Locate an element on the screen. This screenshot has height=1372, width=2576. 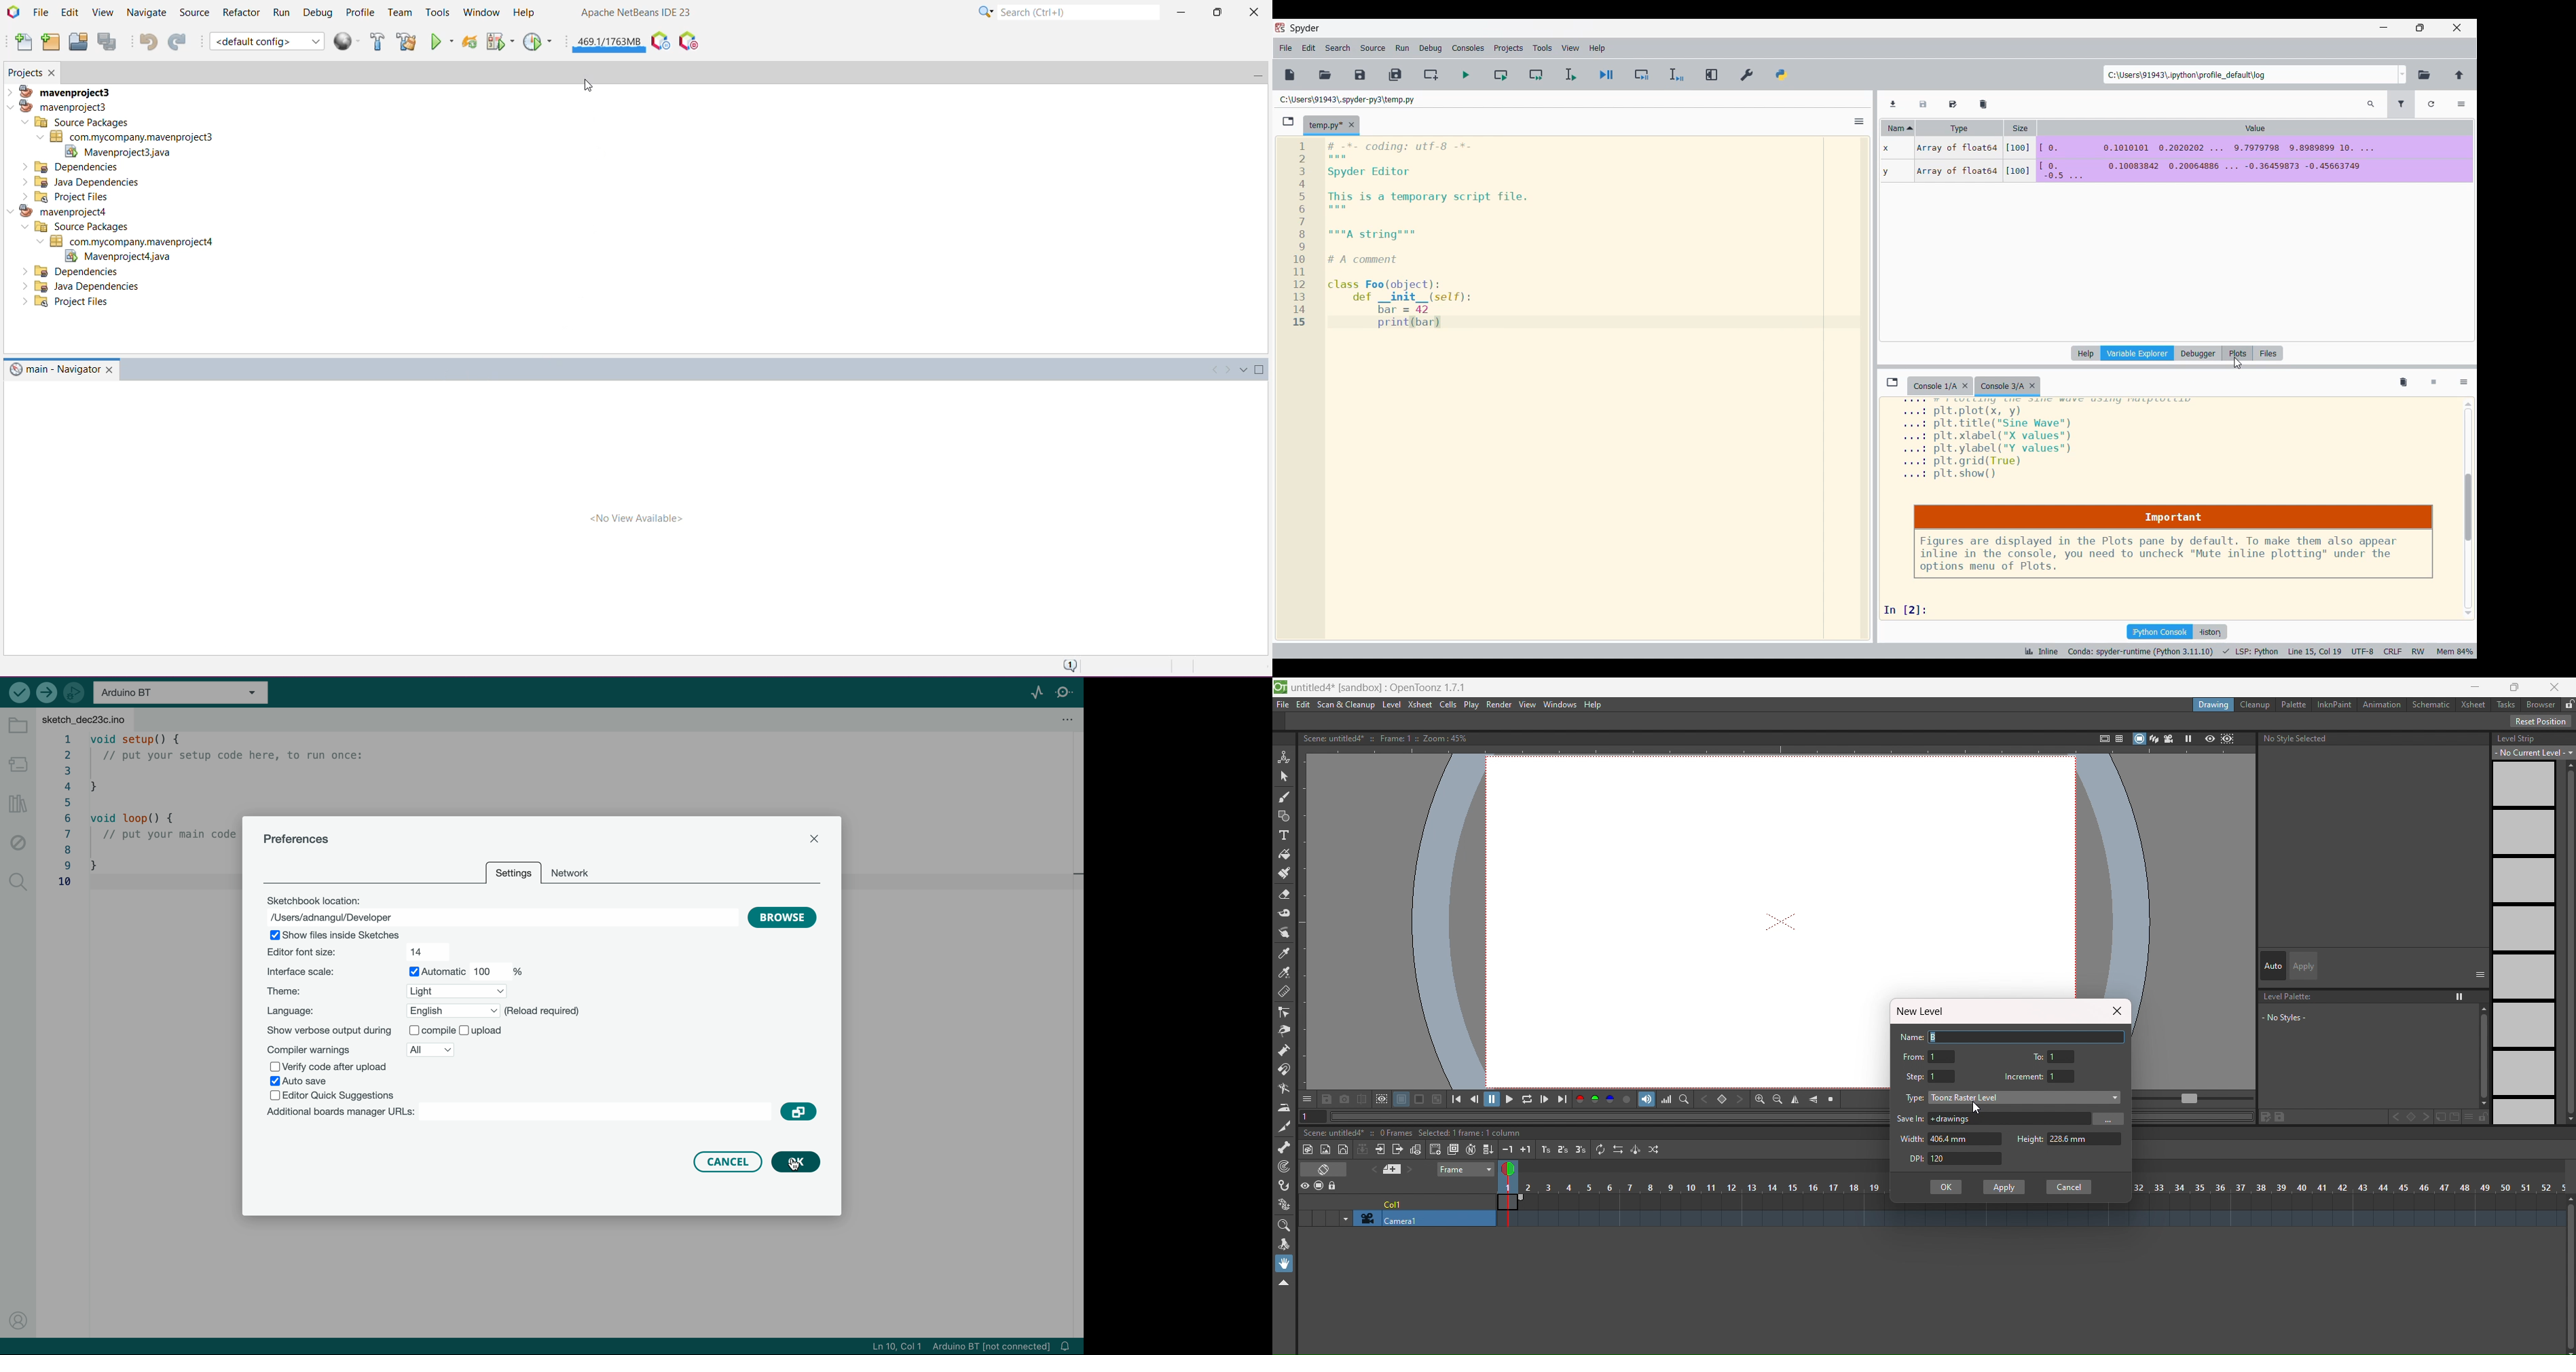
tool is located at coordinates (1344, 1098).